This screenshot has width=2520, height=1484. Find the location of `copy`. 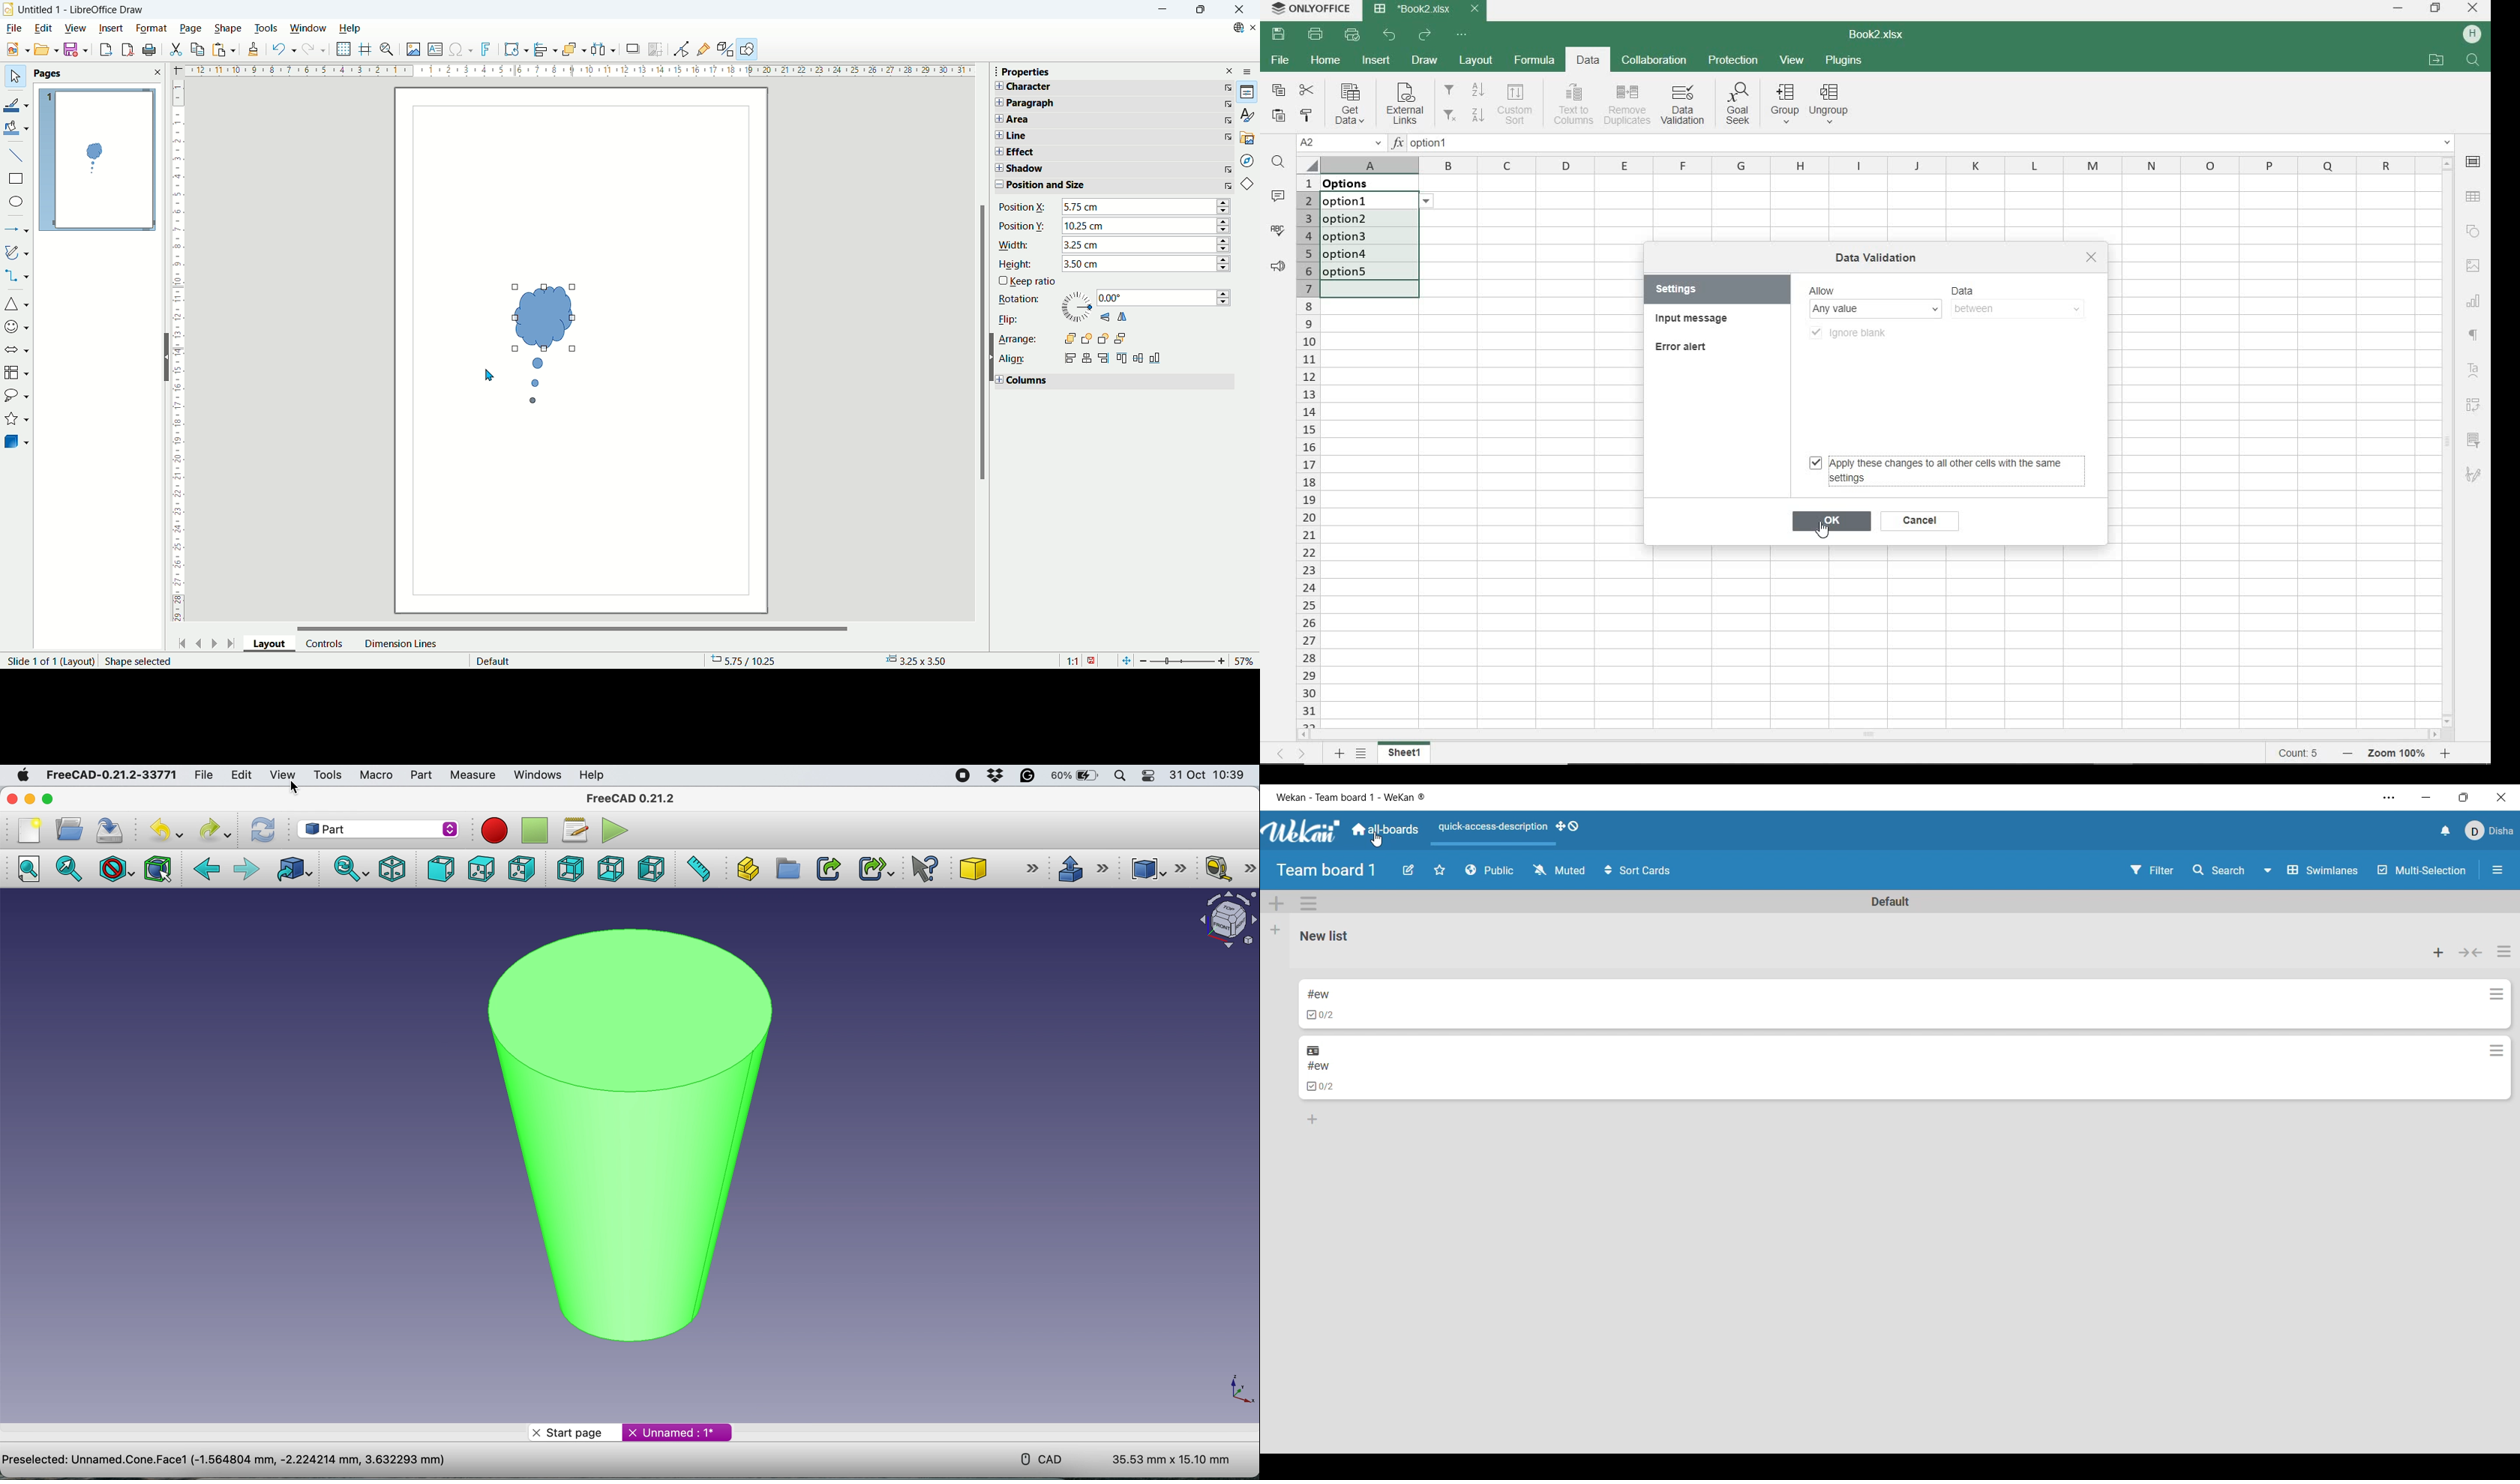

copy is located at coordinates (198, 49).